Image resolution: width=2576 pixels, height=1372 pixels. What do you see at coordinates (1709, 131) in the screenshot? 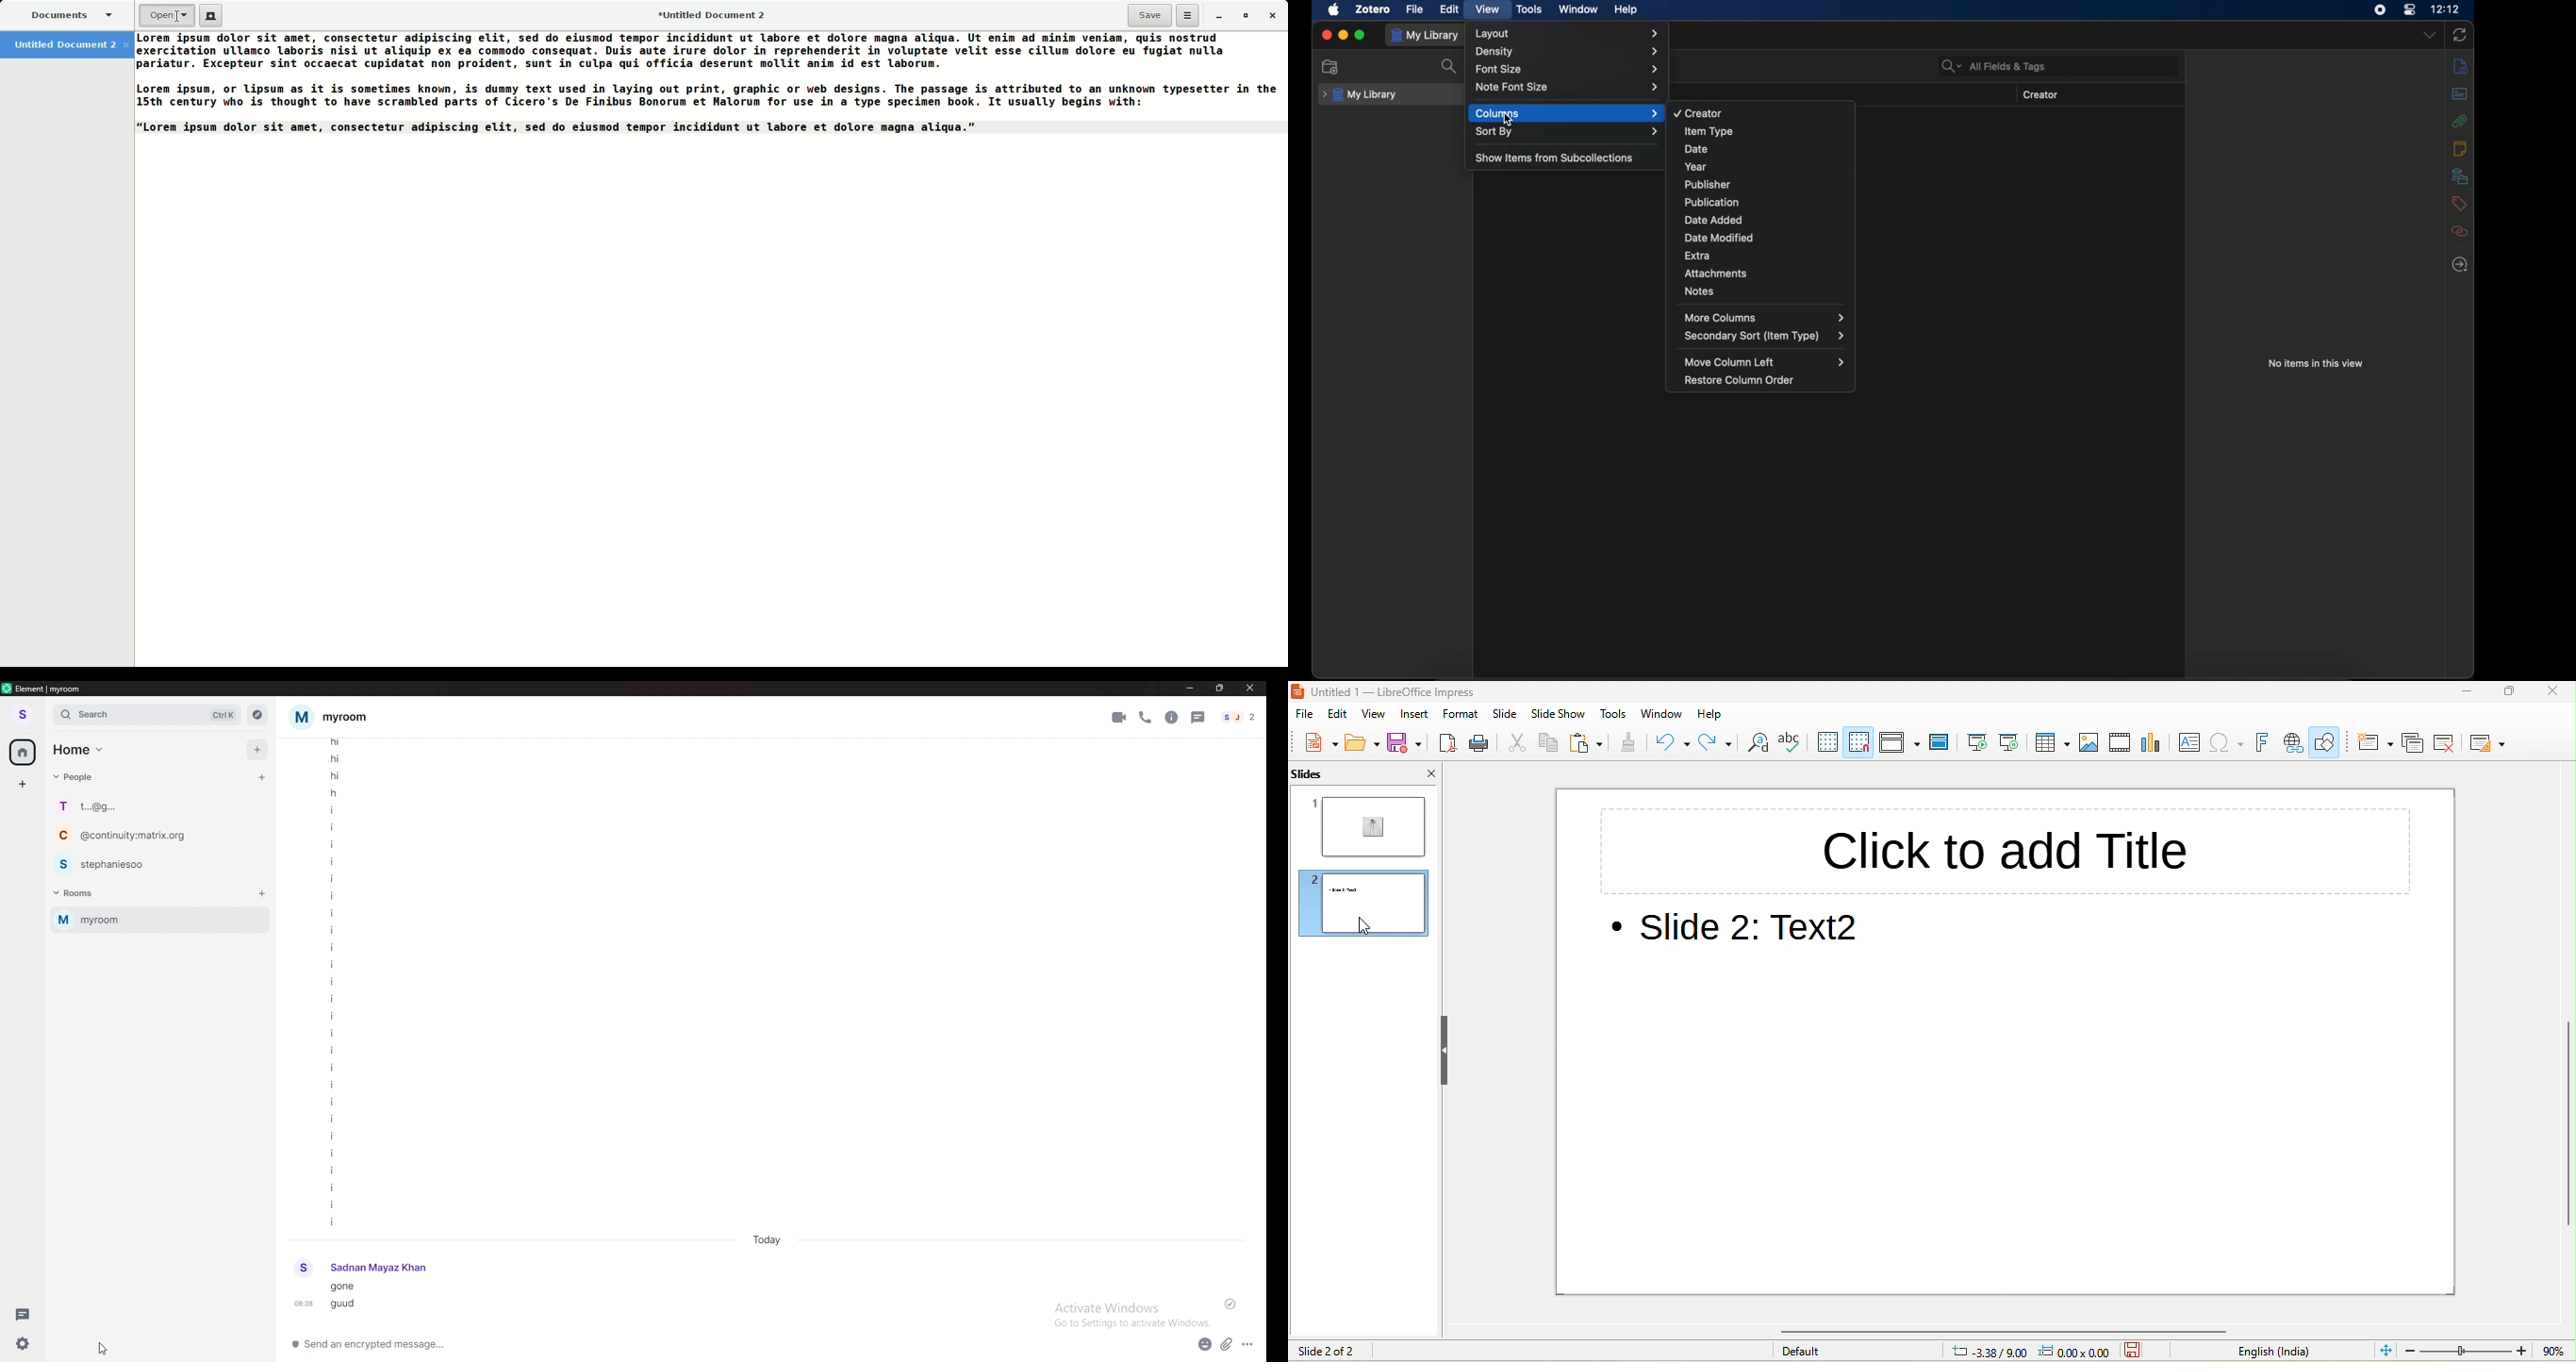
I see `item type` at bounding box center [1709, 131].